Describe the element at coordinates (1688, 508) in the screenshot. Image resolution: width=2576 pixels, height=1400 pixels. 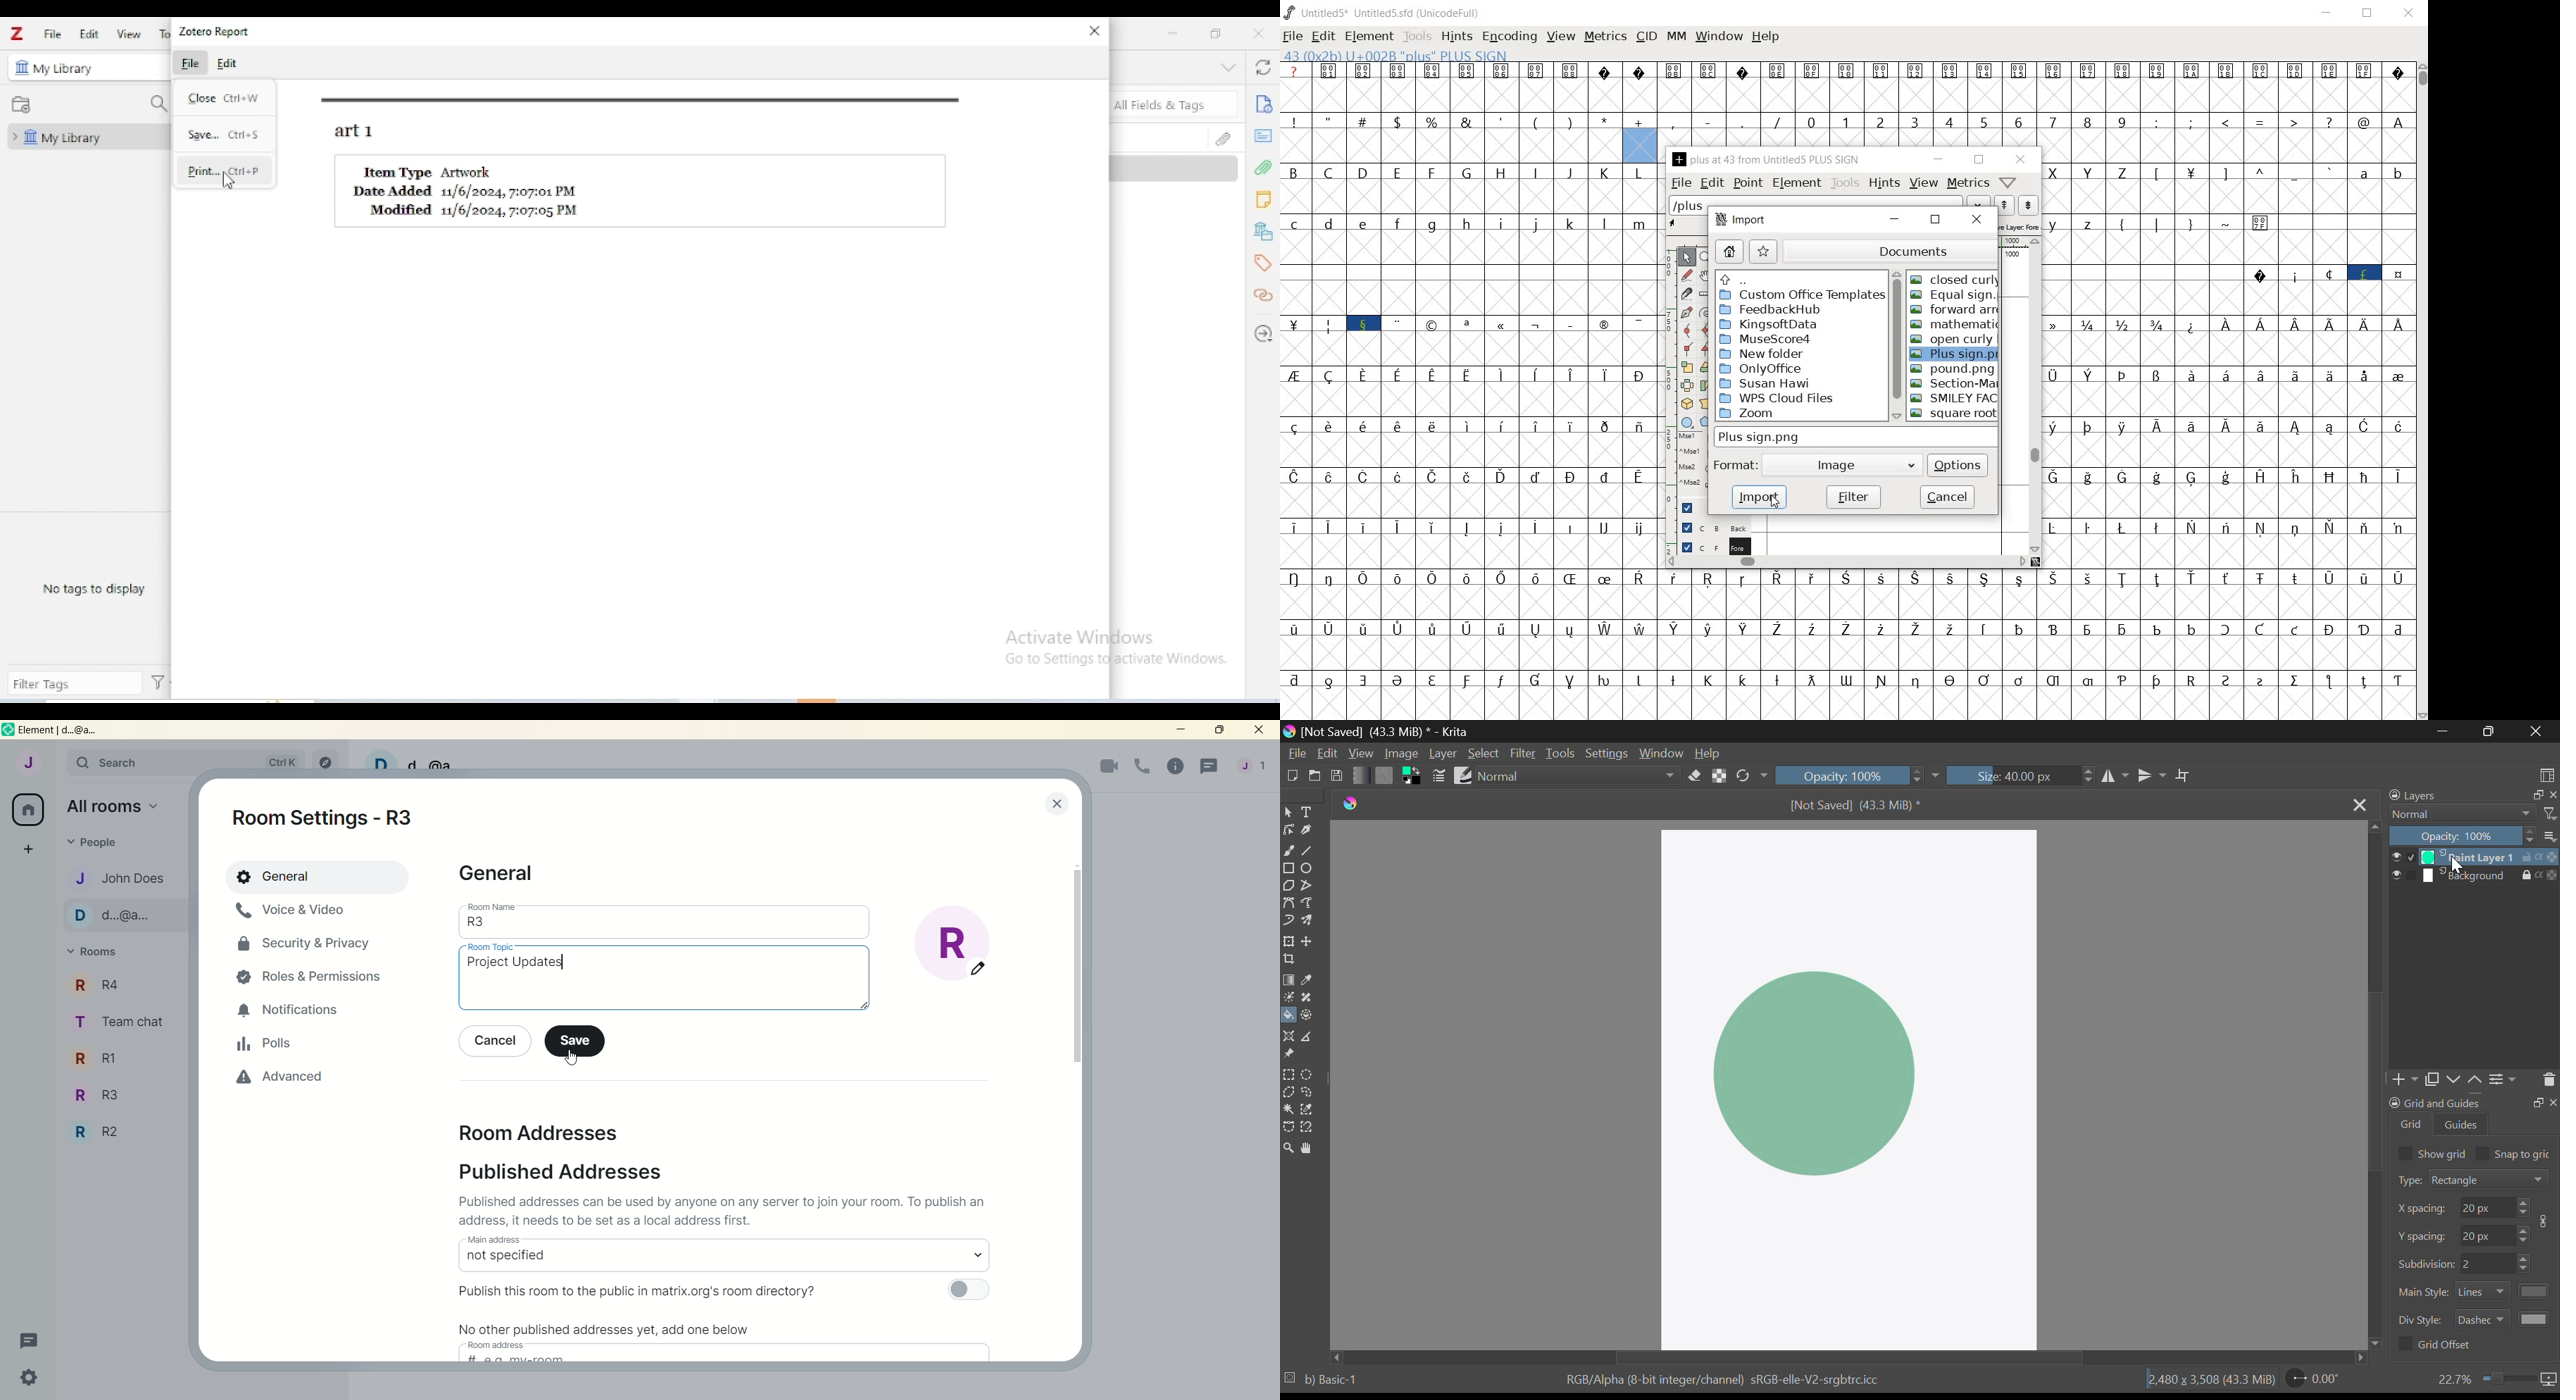
I see `Guide` at that location.